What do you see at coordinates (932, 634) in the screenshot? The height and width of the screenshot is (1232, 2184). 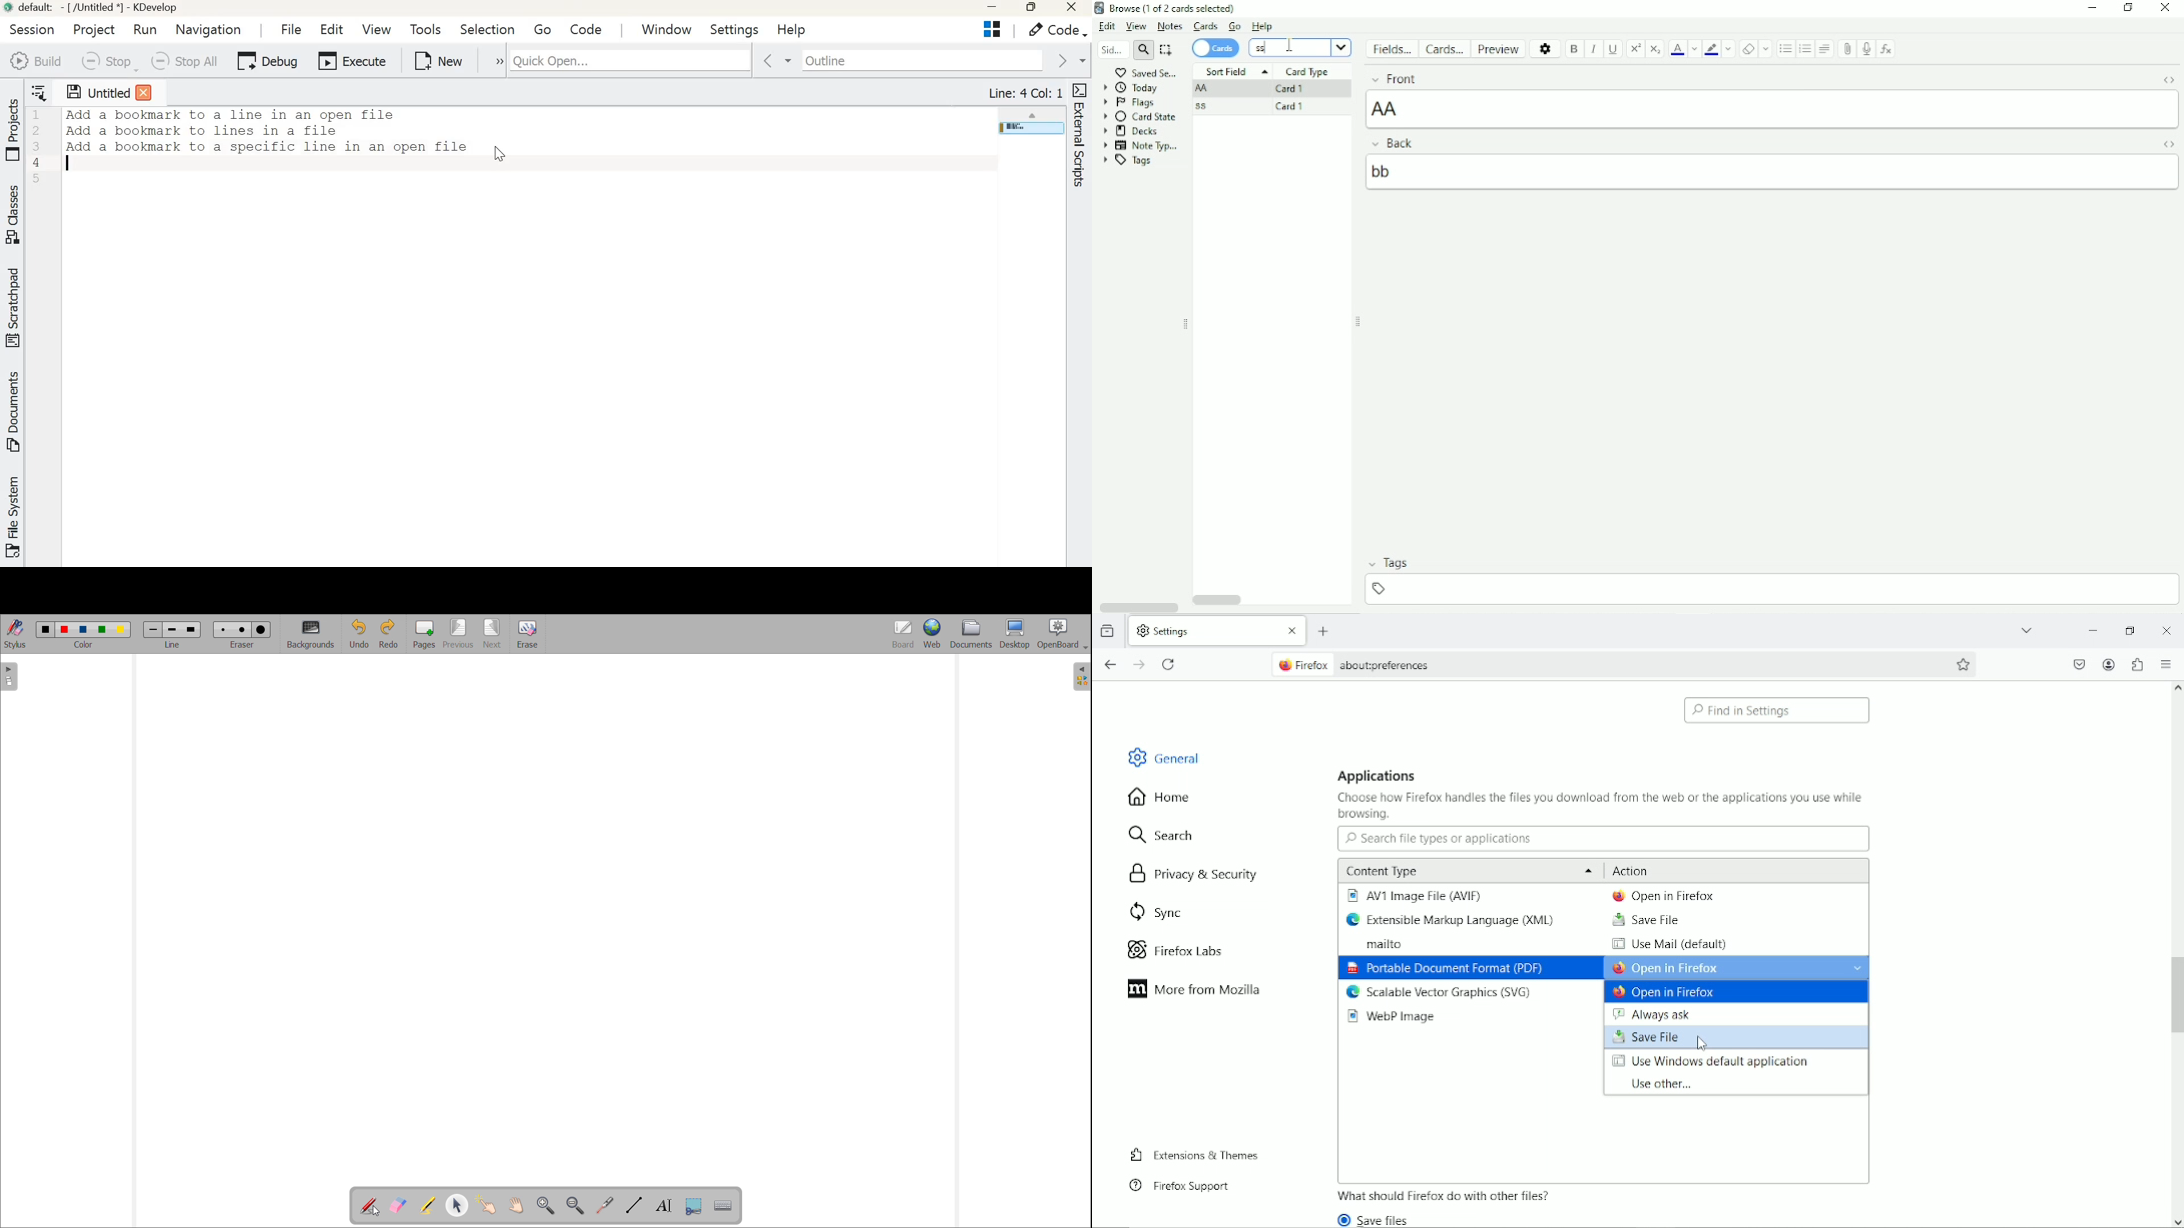 I see `web` at bounding box center [932, 634].